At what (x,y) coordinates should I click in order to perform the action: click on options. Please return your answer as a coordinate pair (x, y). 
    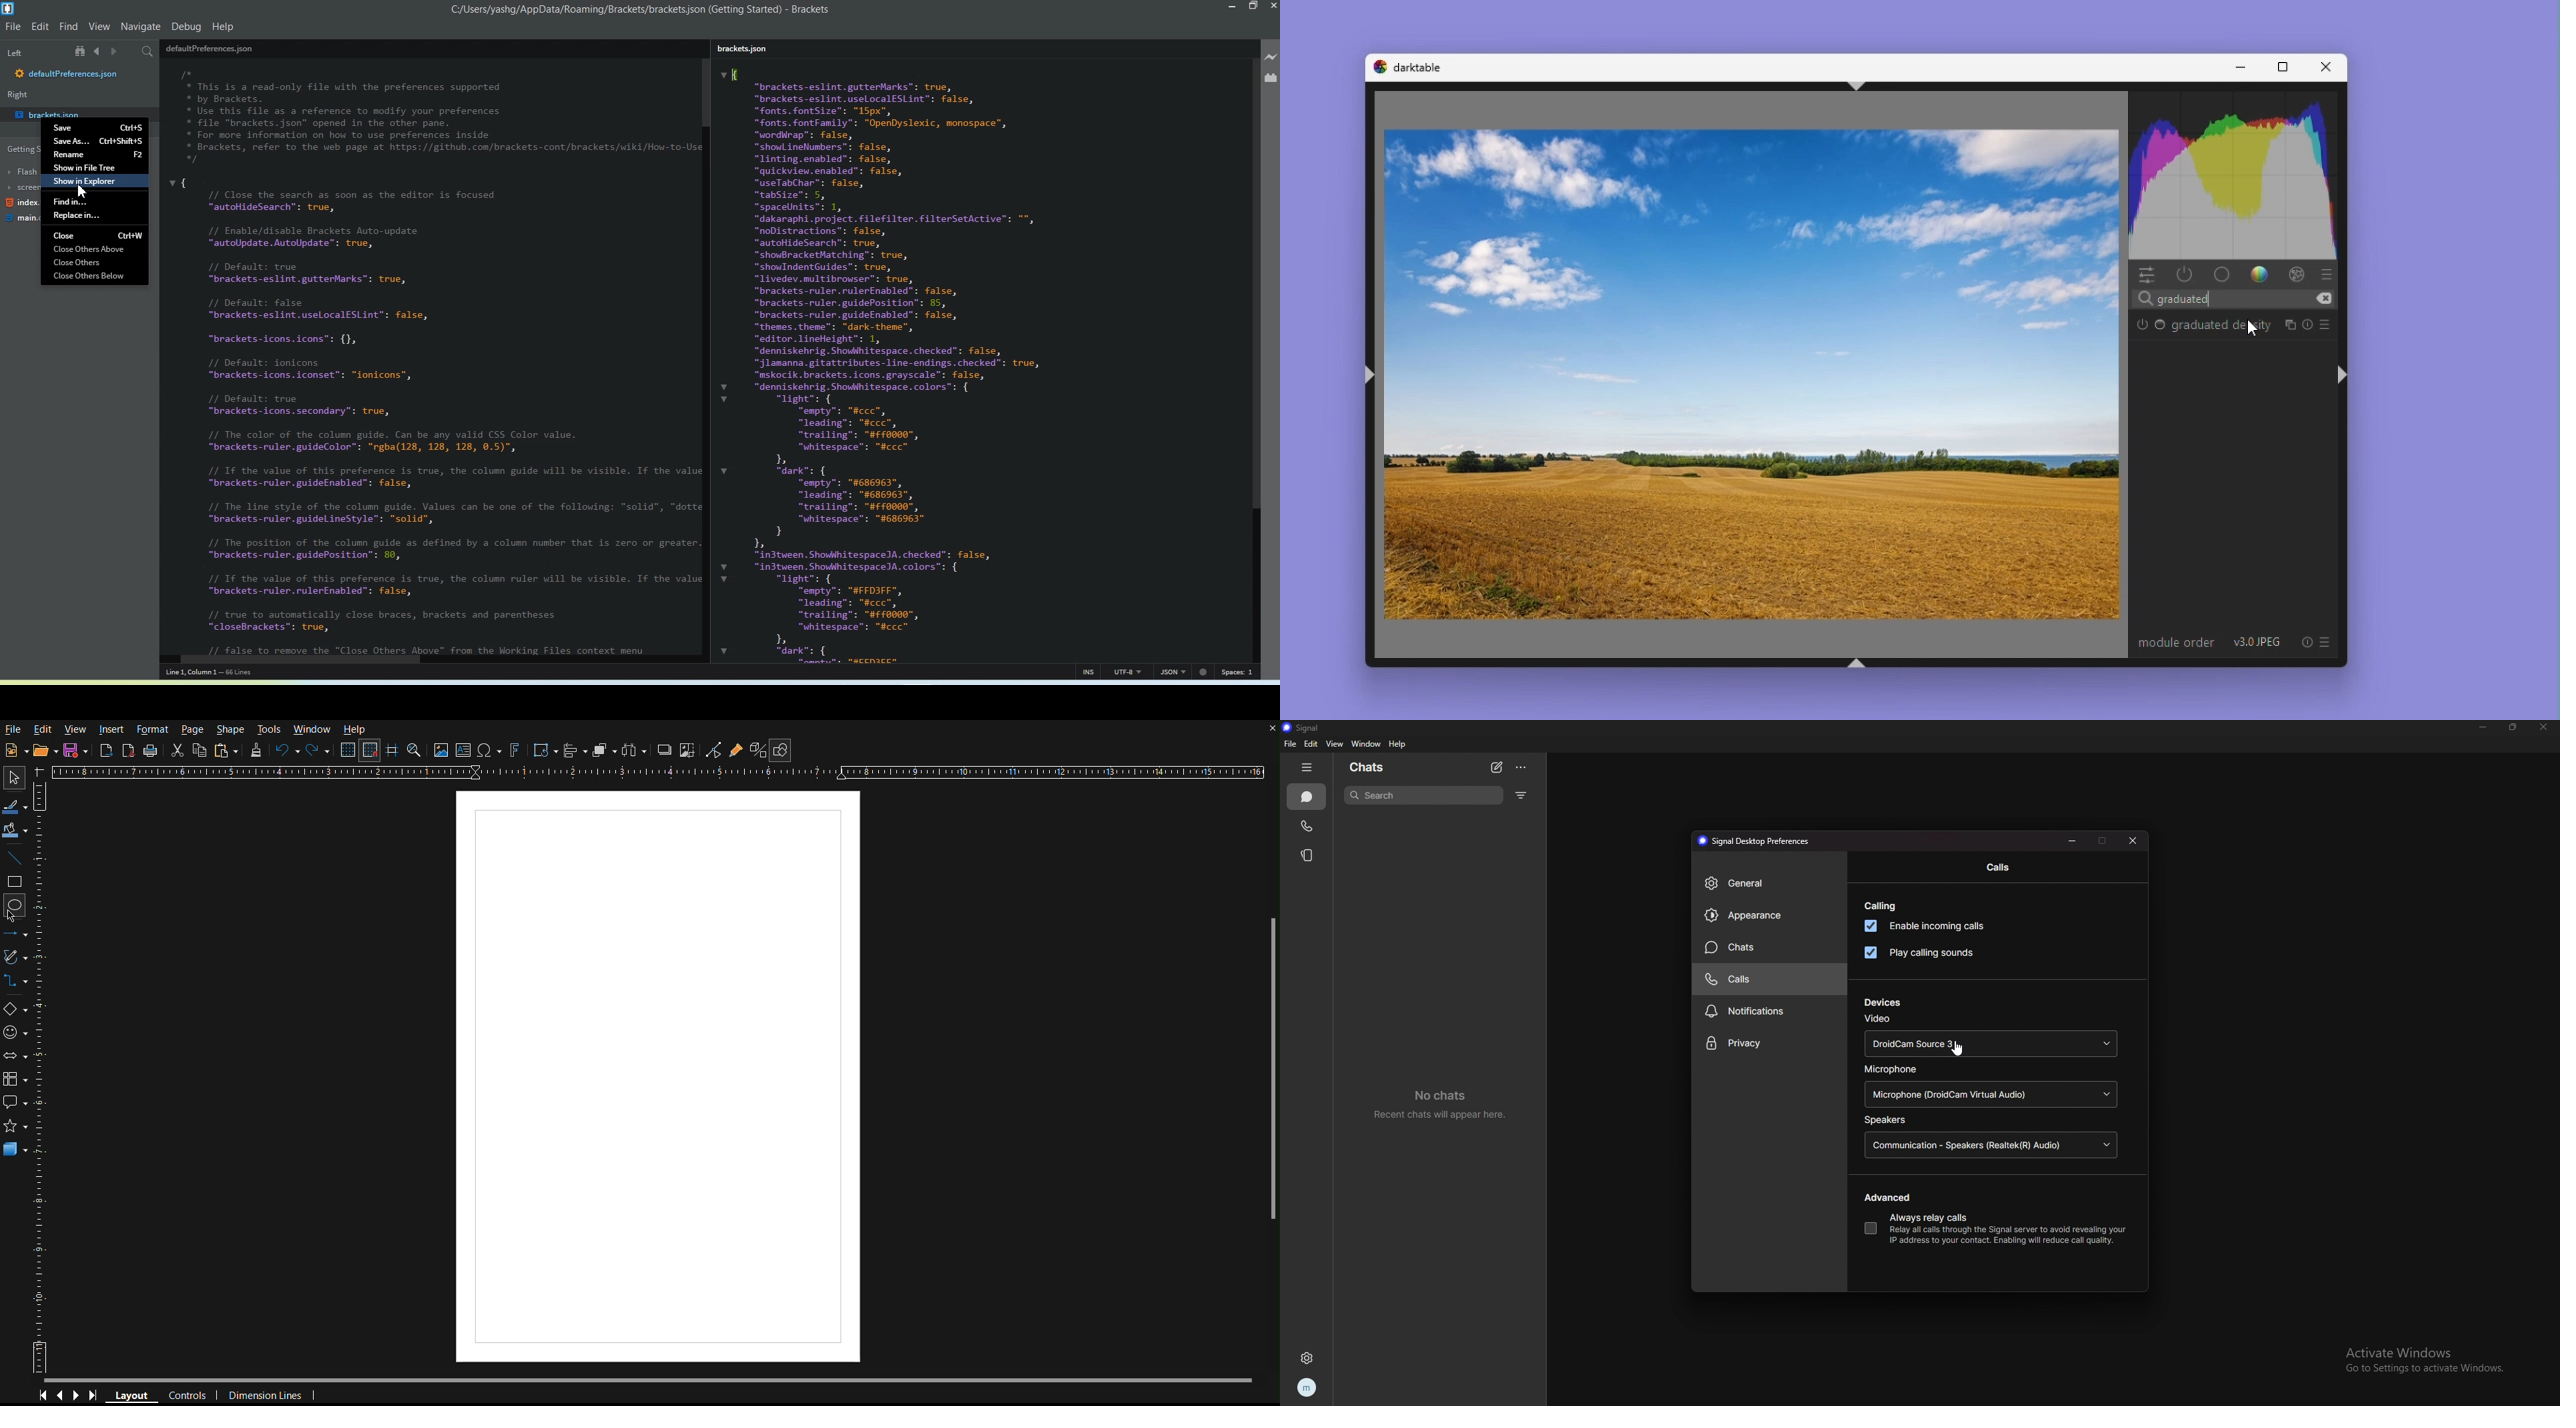
    Looking at the image, I should click on (1522, 768).